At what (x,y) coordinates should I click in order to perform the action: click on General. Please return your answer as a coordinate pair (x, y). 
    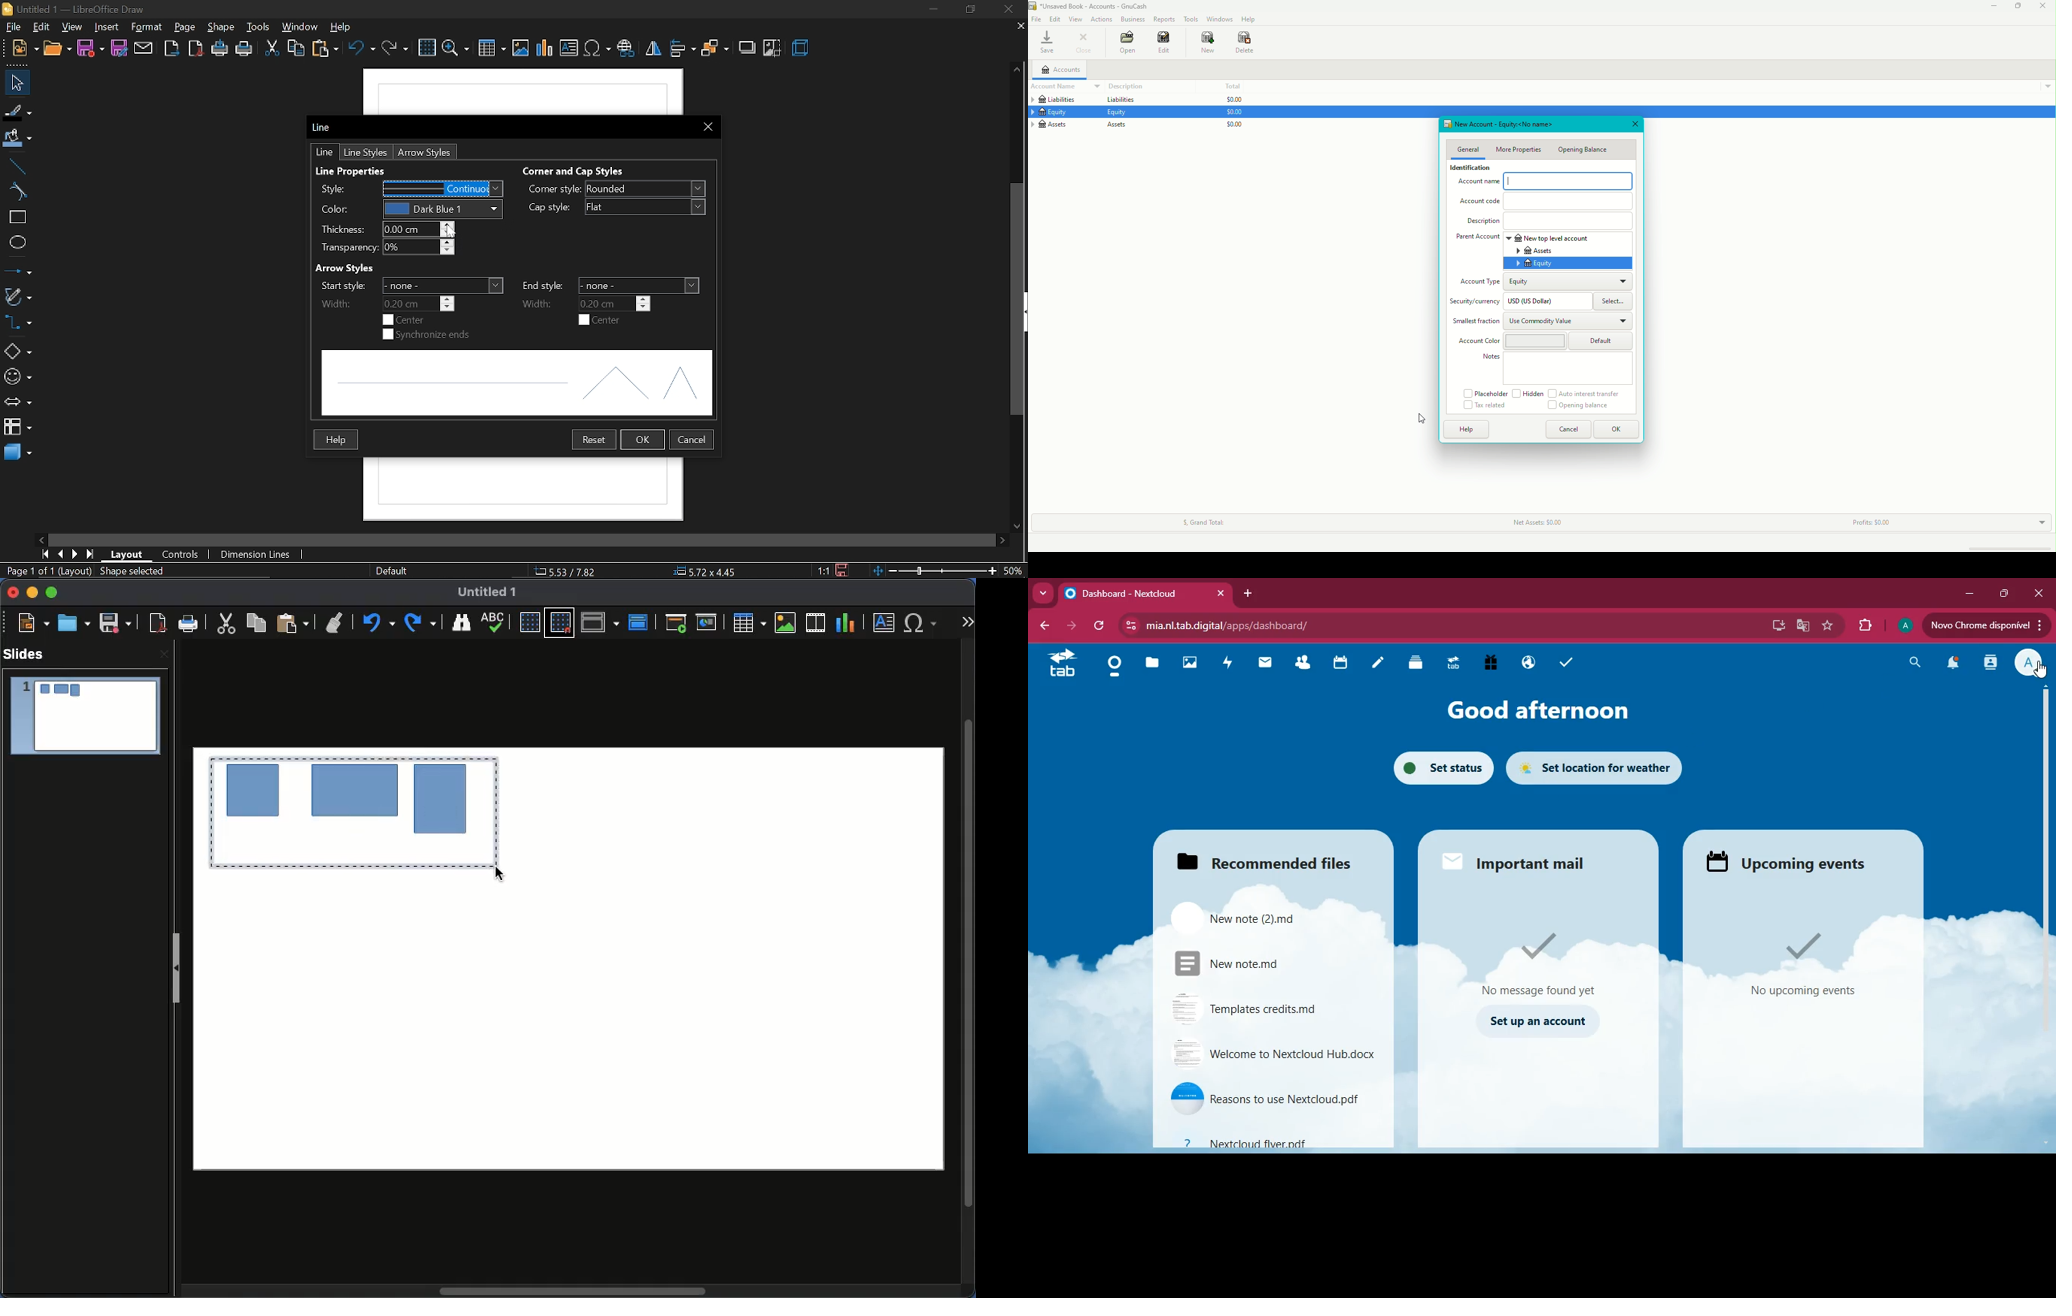
    Looking at the image, I should click on (1468, 150).